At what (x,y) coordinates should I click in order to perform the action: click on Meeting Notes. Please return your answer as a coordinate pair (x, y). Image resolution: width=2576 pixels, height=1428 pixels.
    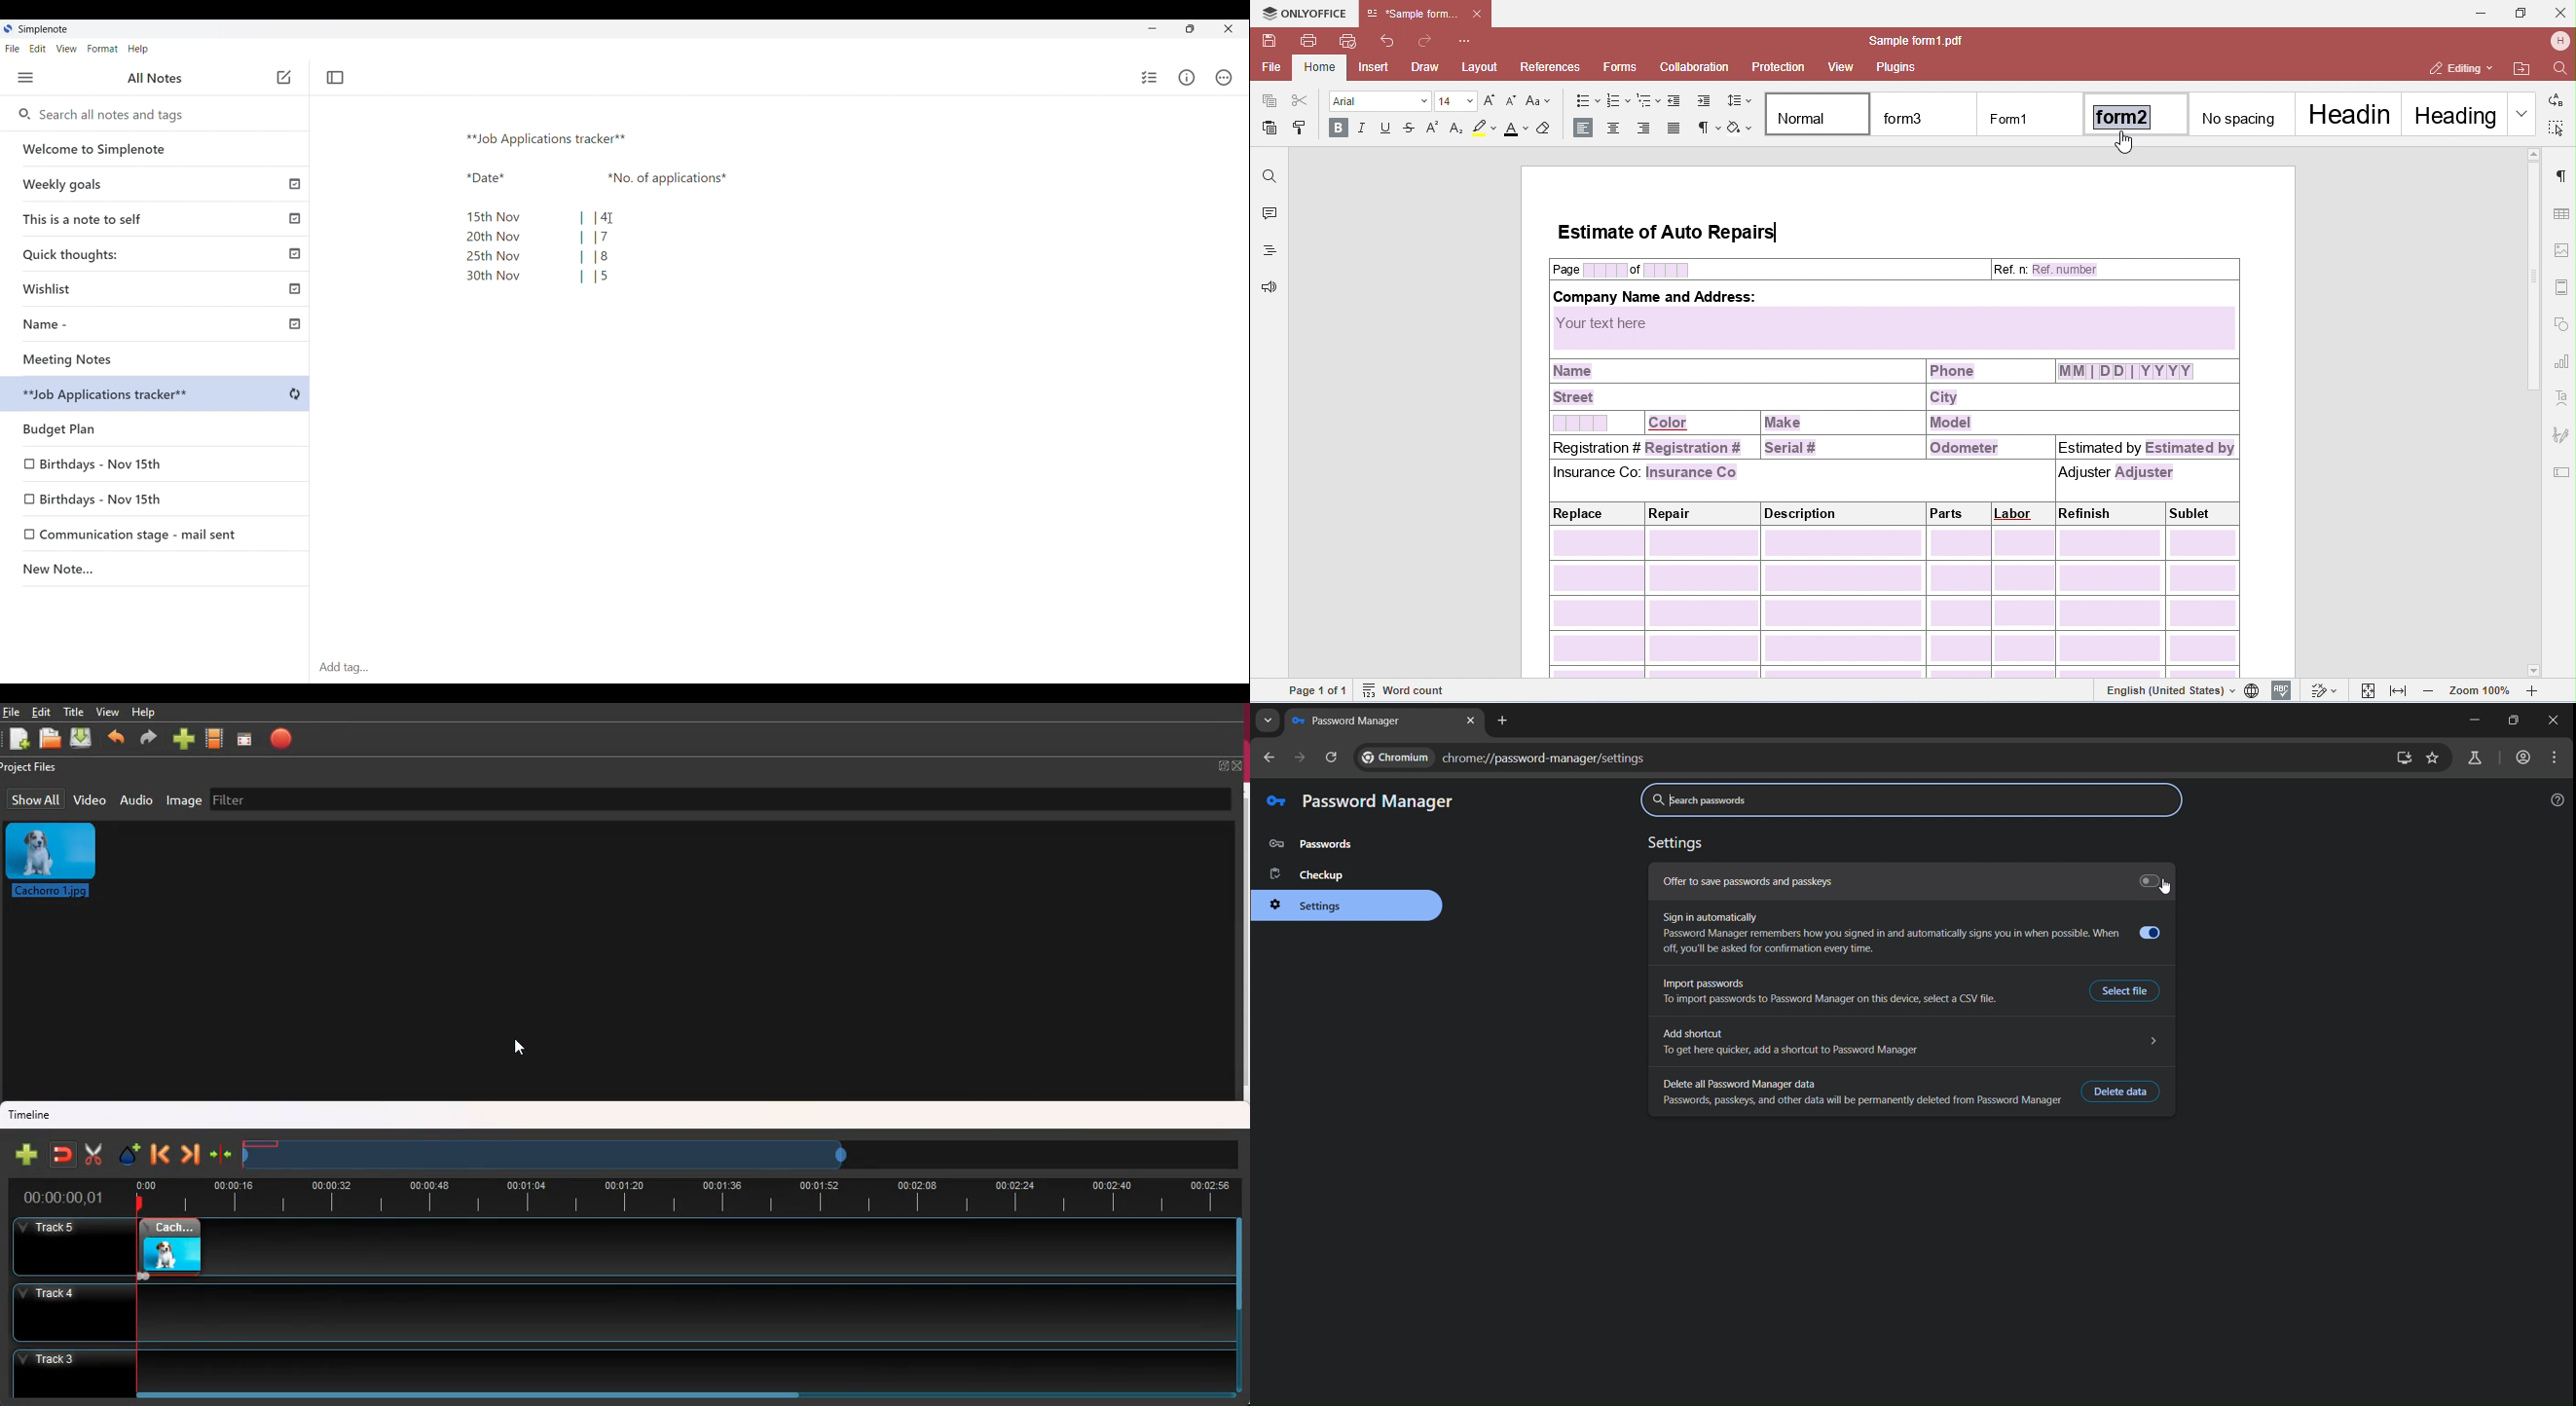
    Looking at the image, I should click on (159, 359).